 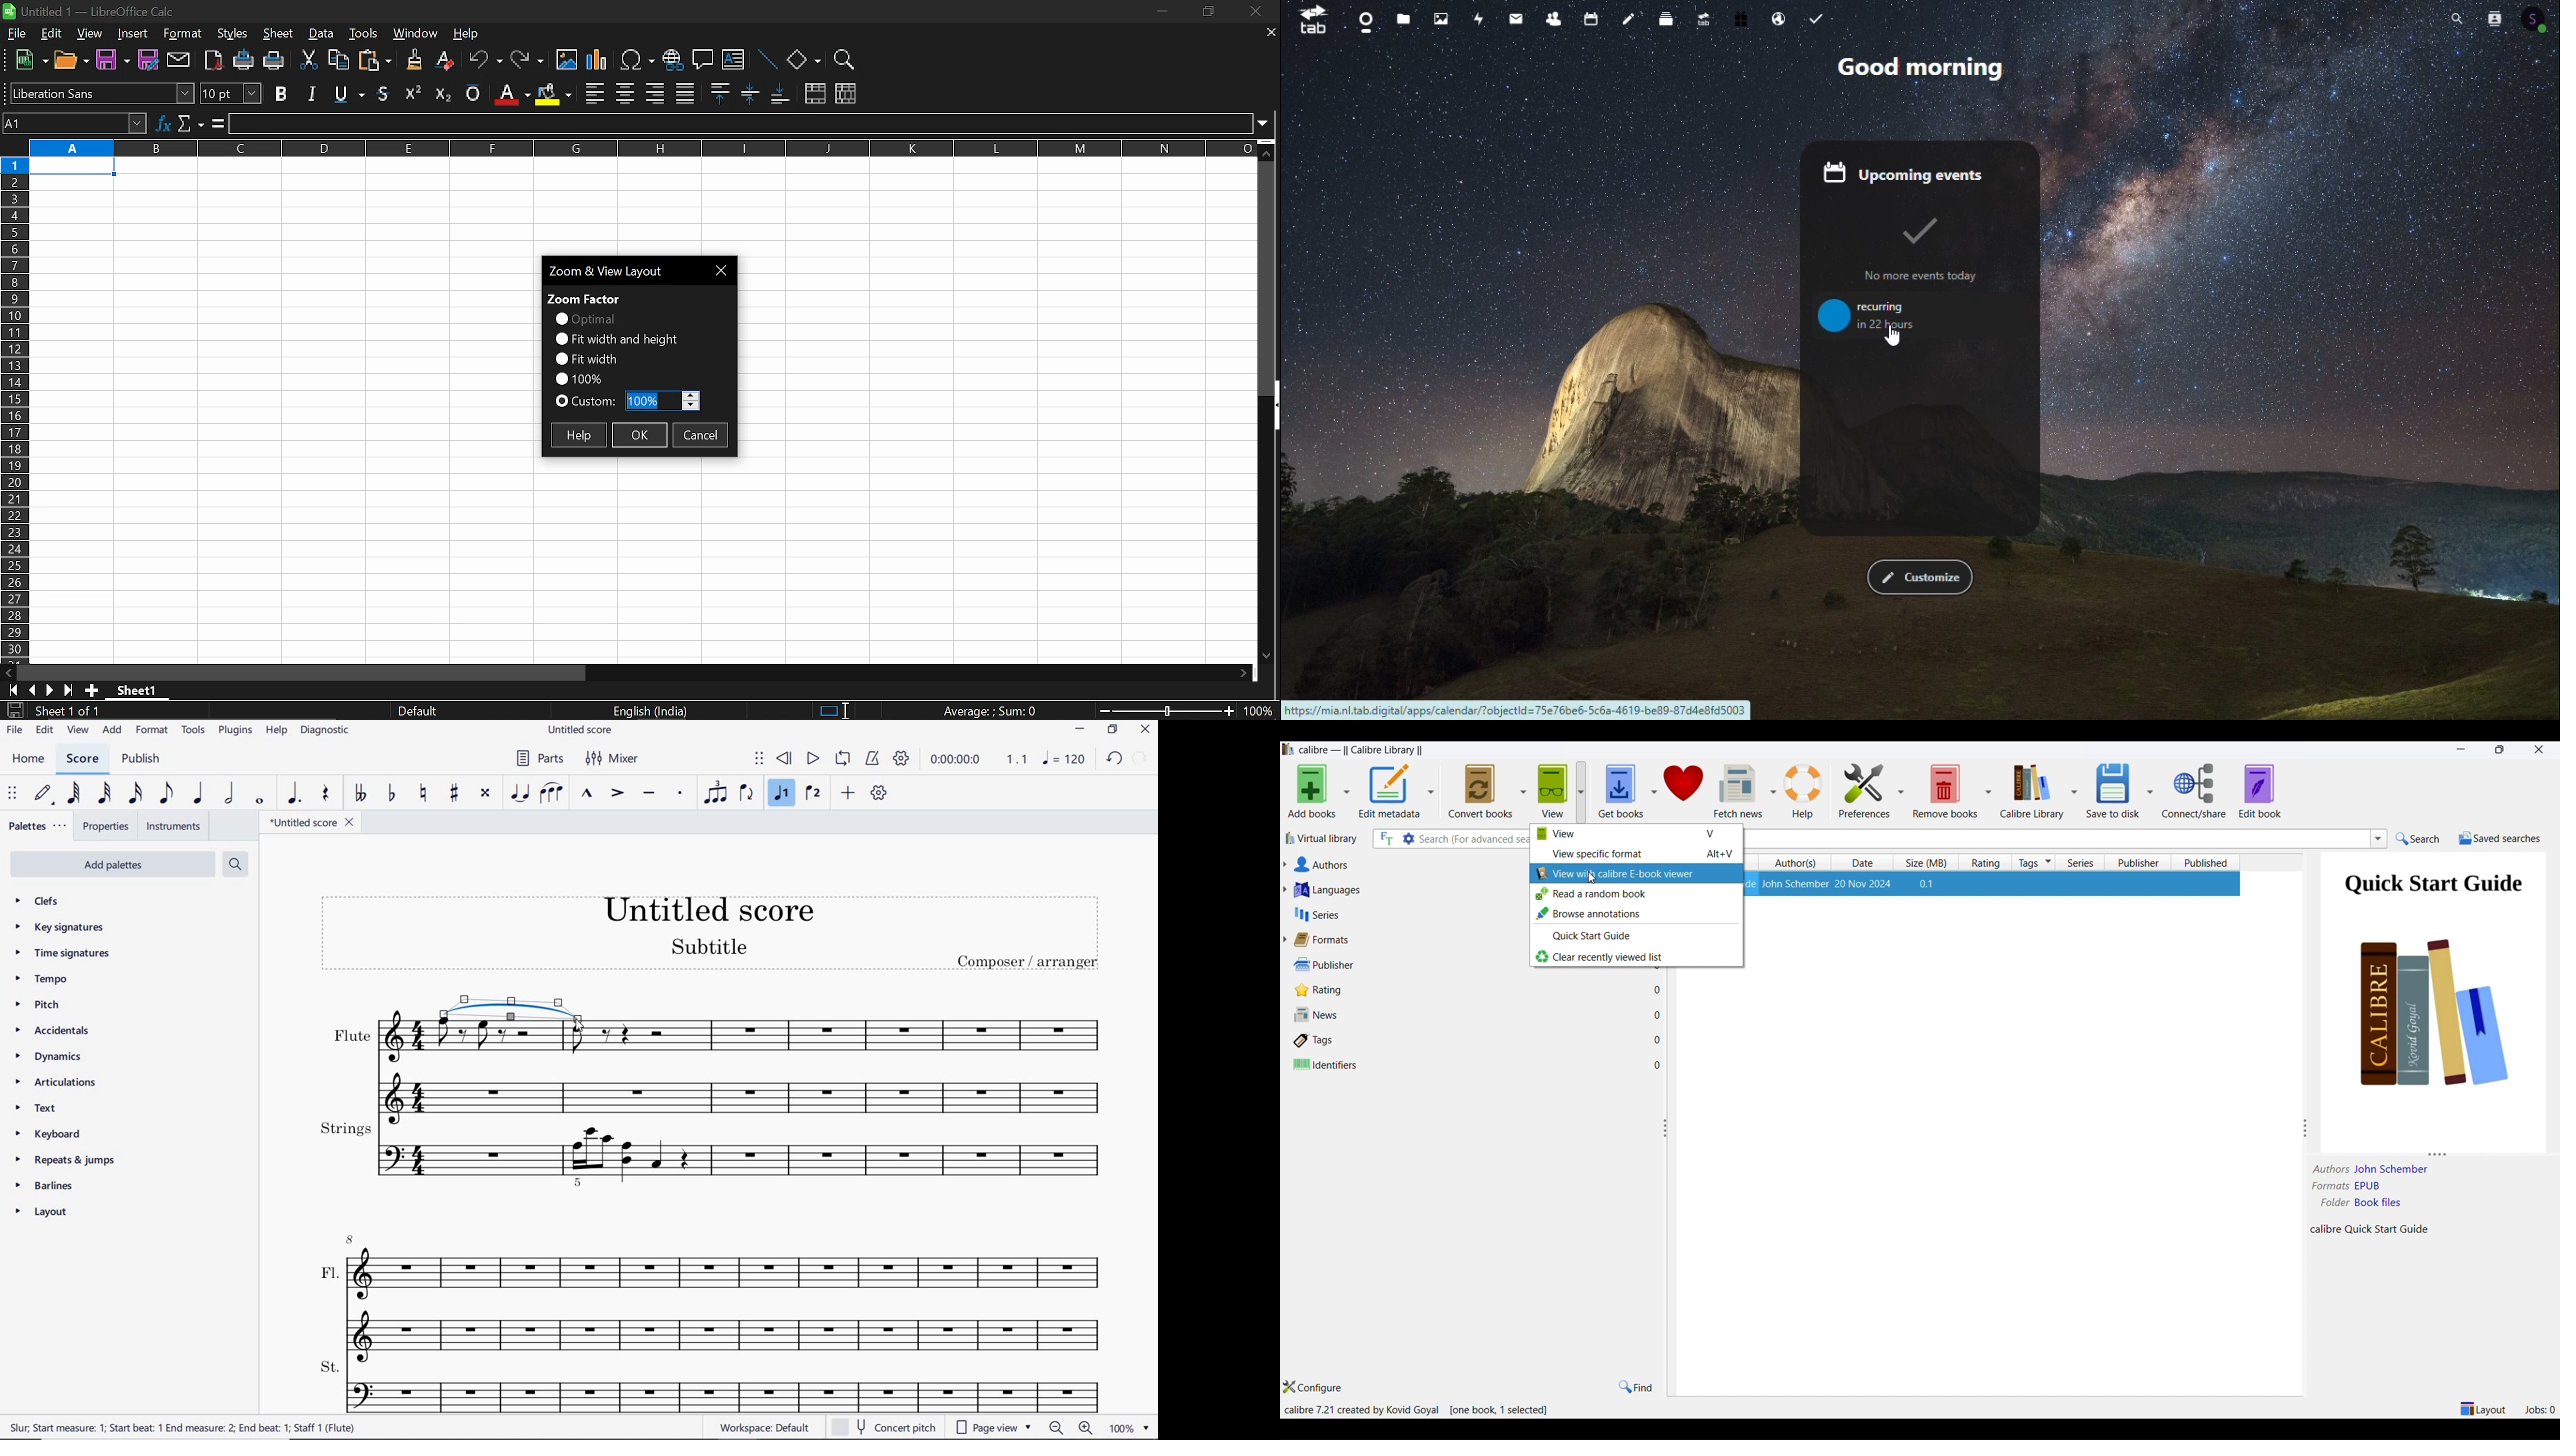 I want to click on PUBLISH, so click(x=143, y=759).